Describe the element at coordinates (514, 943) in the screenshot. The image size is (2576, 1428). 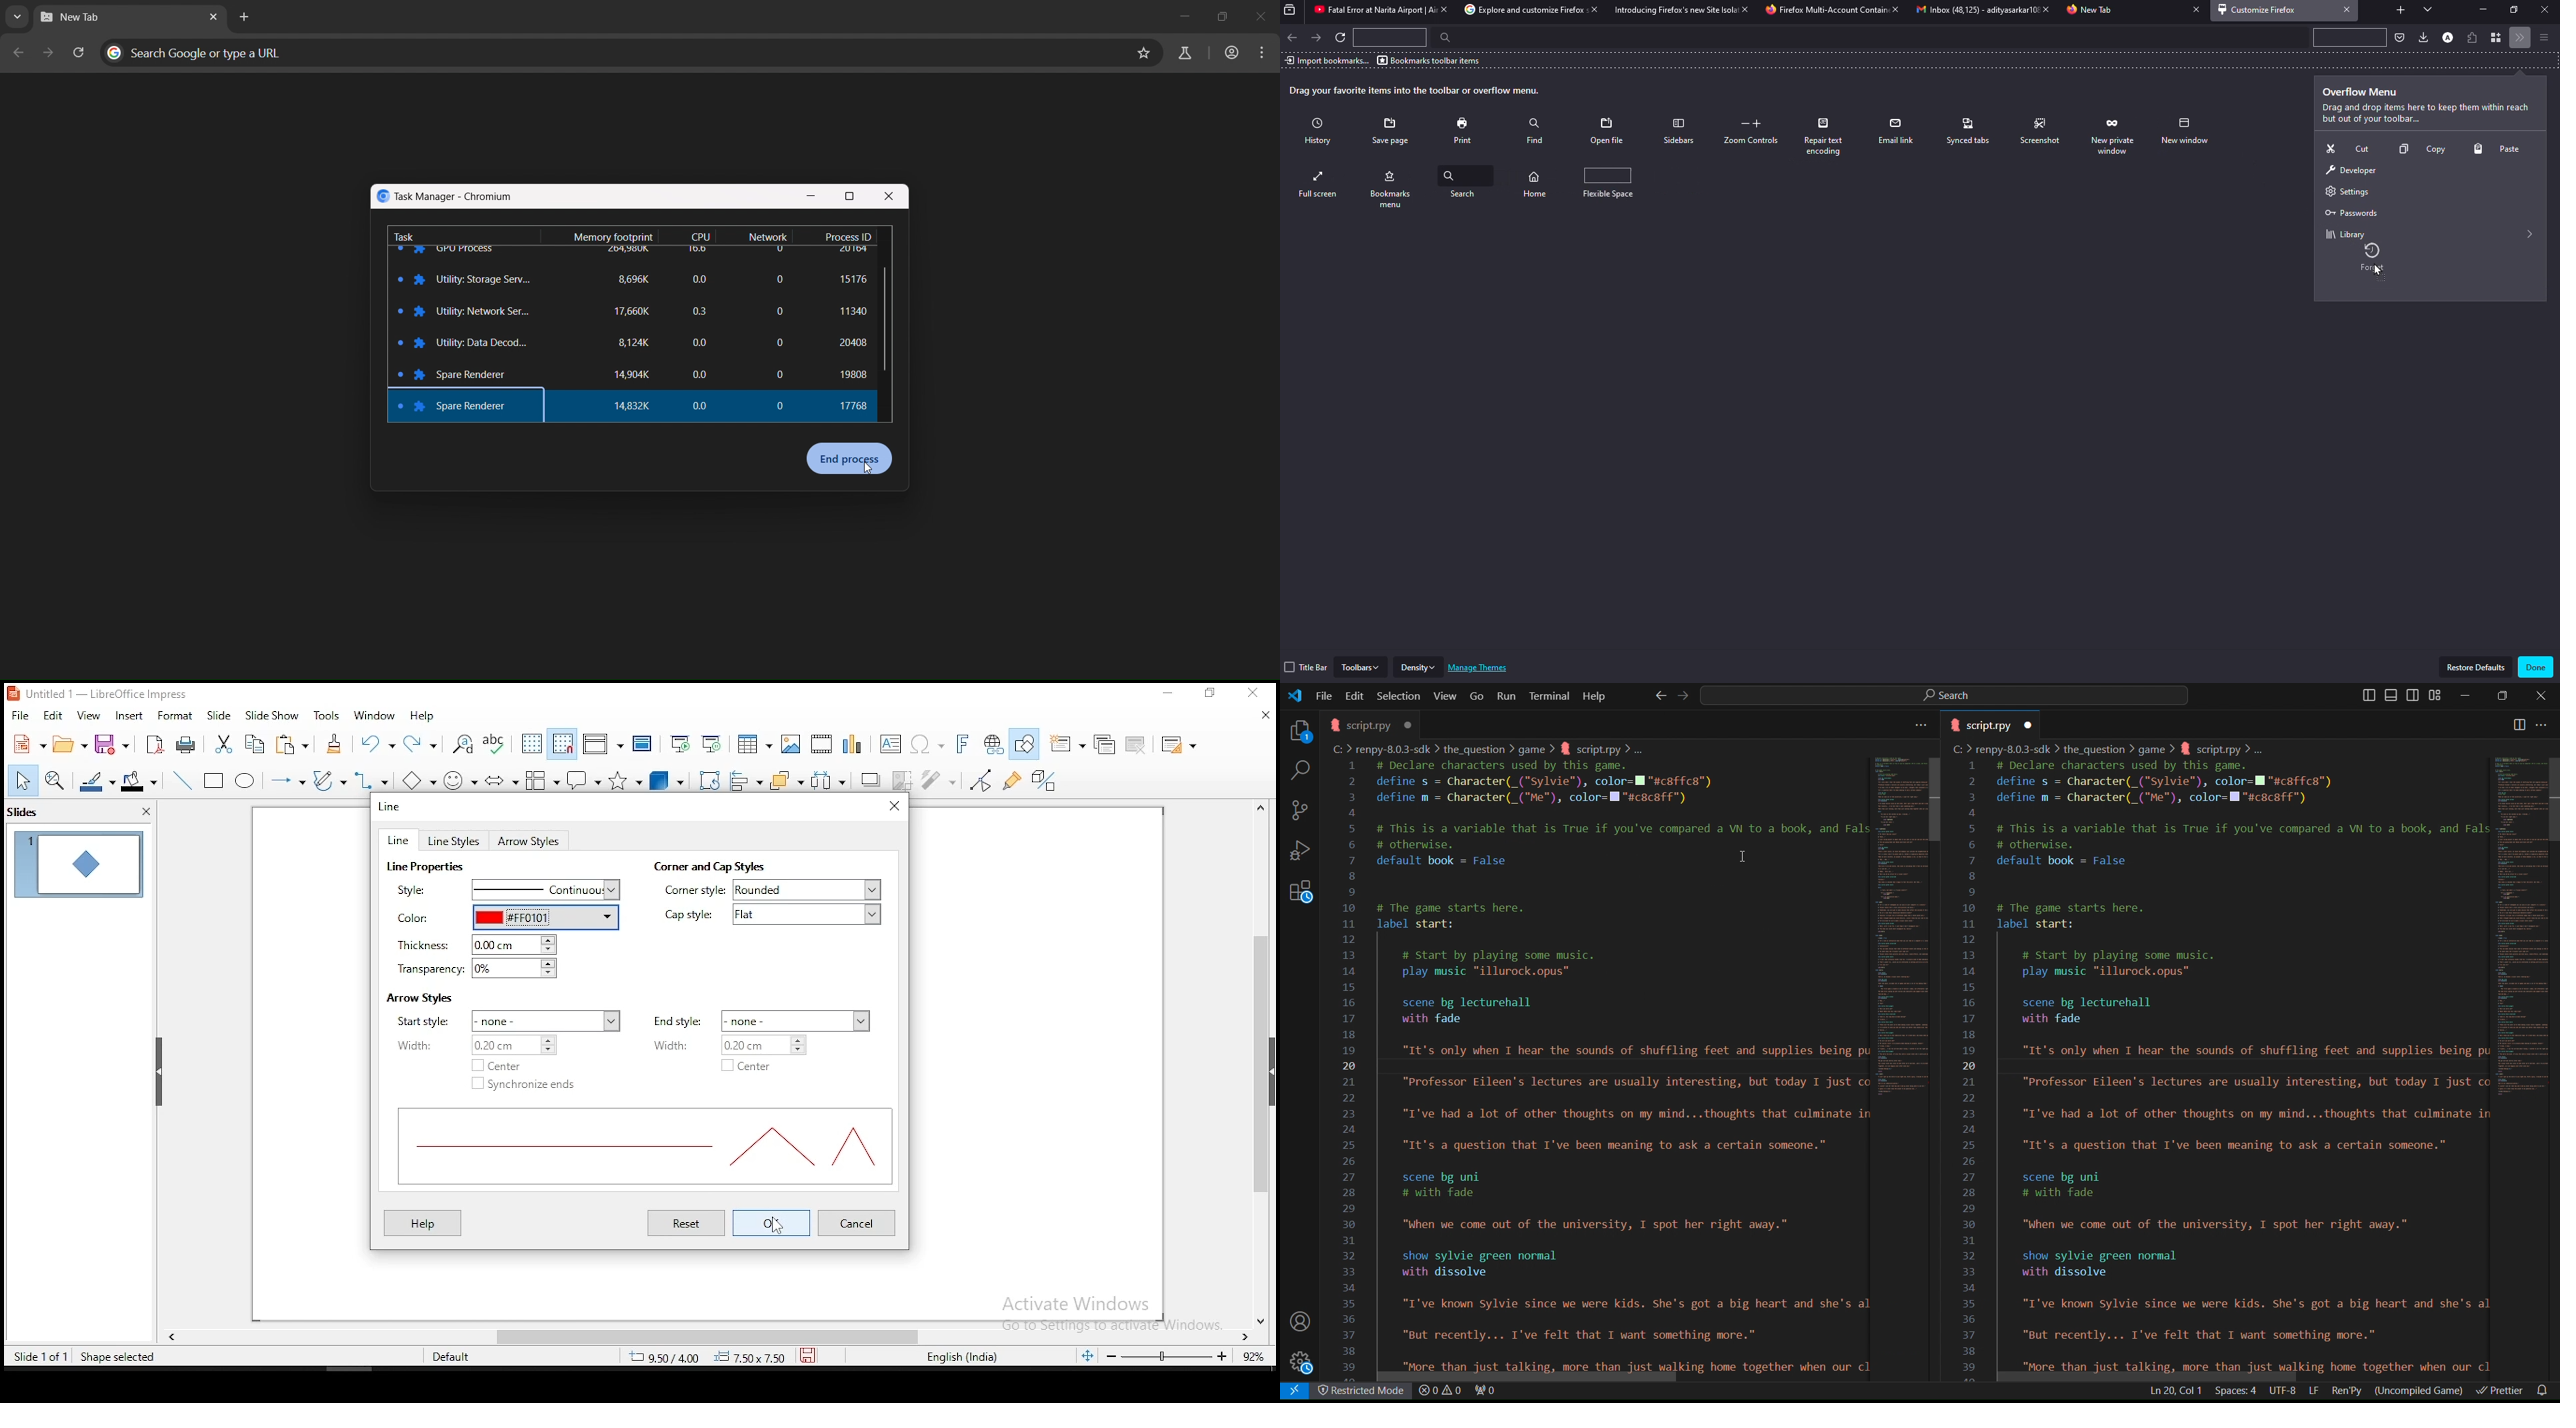
I see `0.00cm` at that location.